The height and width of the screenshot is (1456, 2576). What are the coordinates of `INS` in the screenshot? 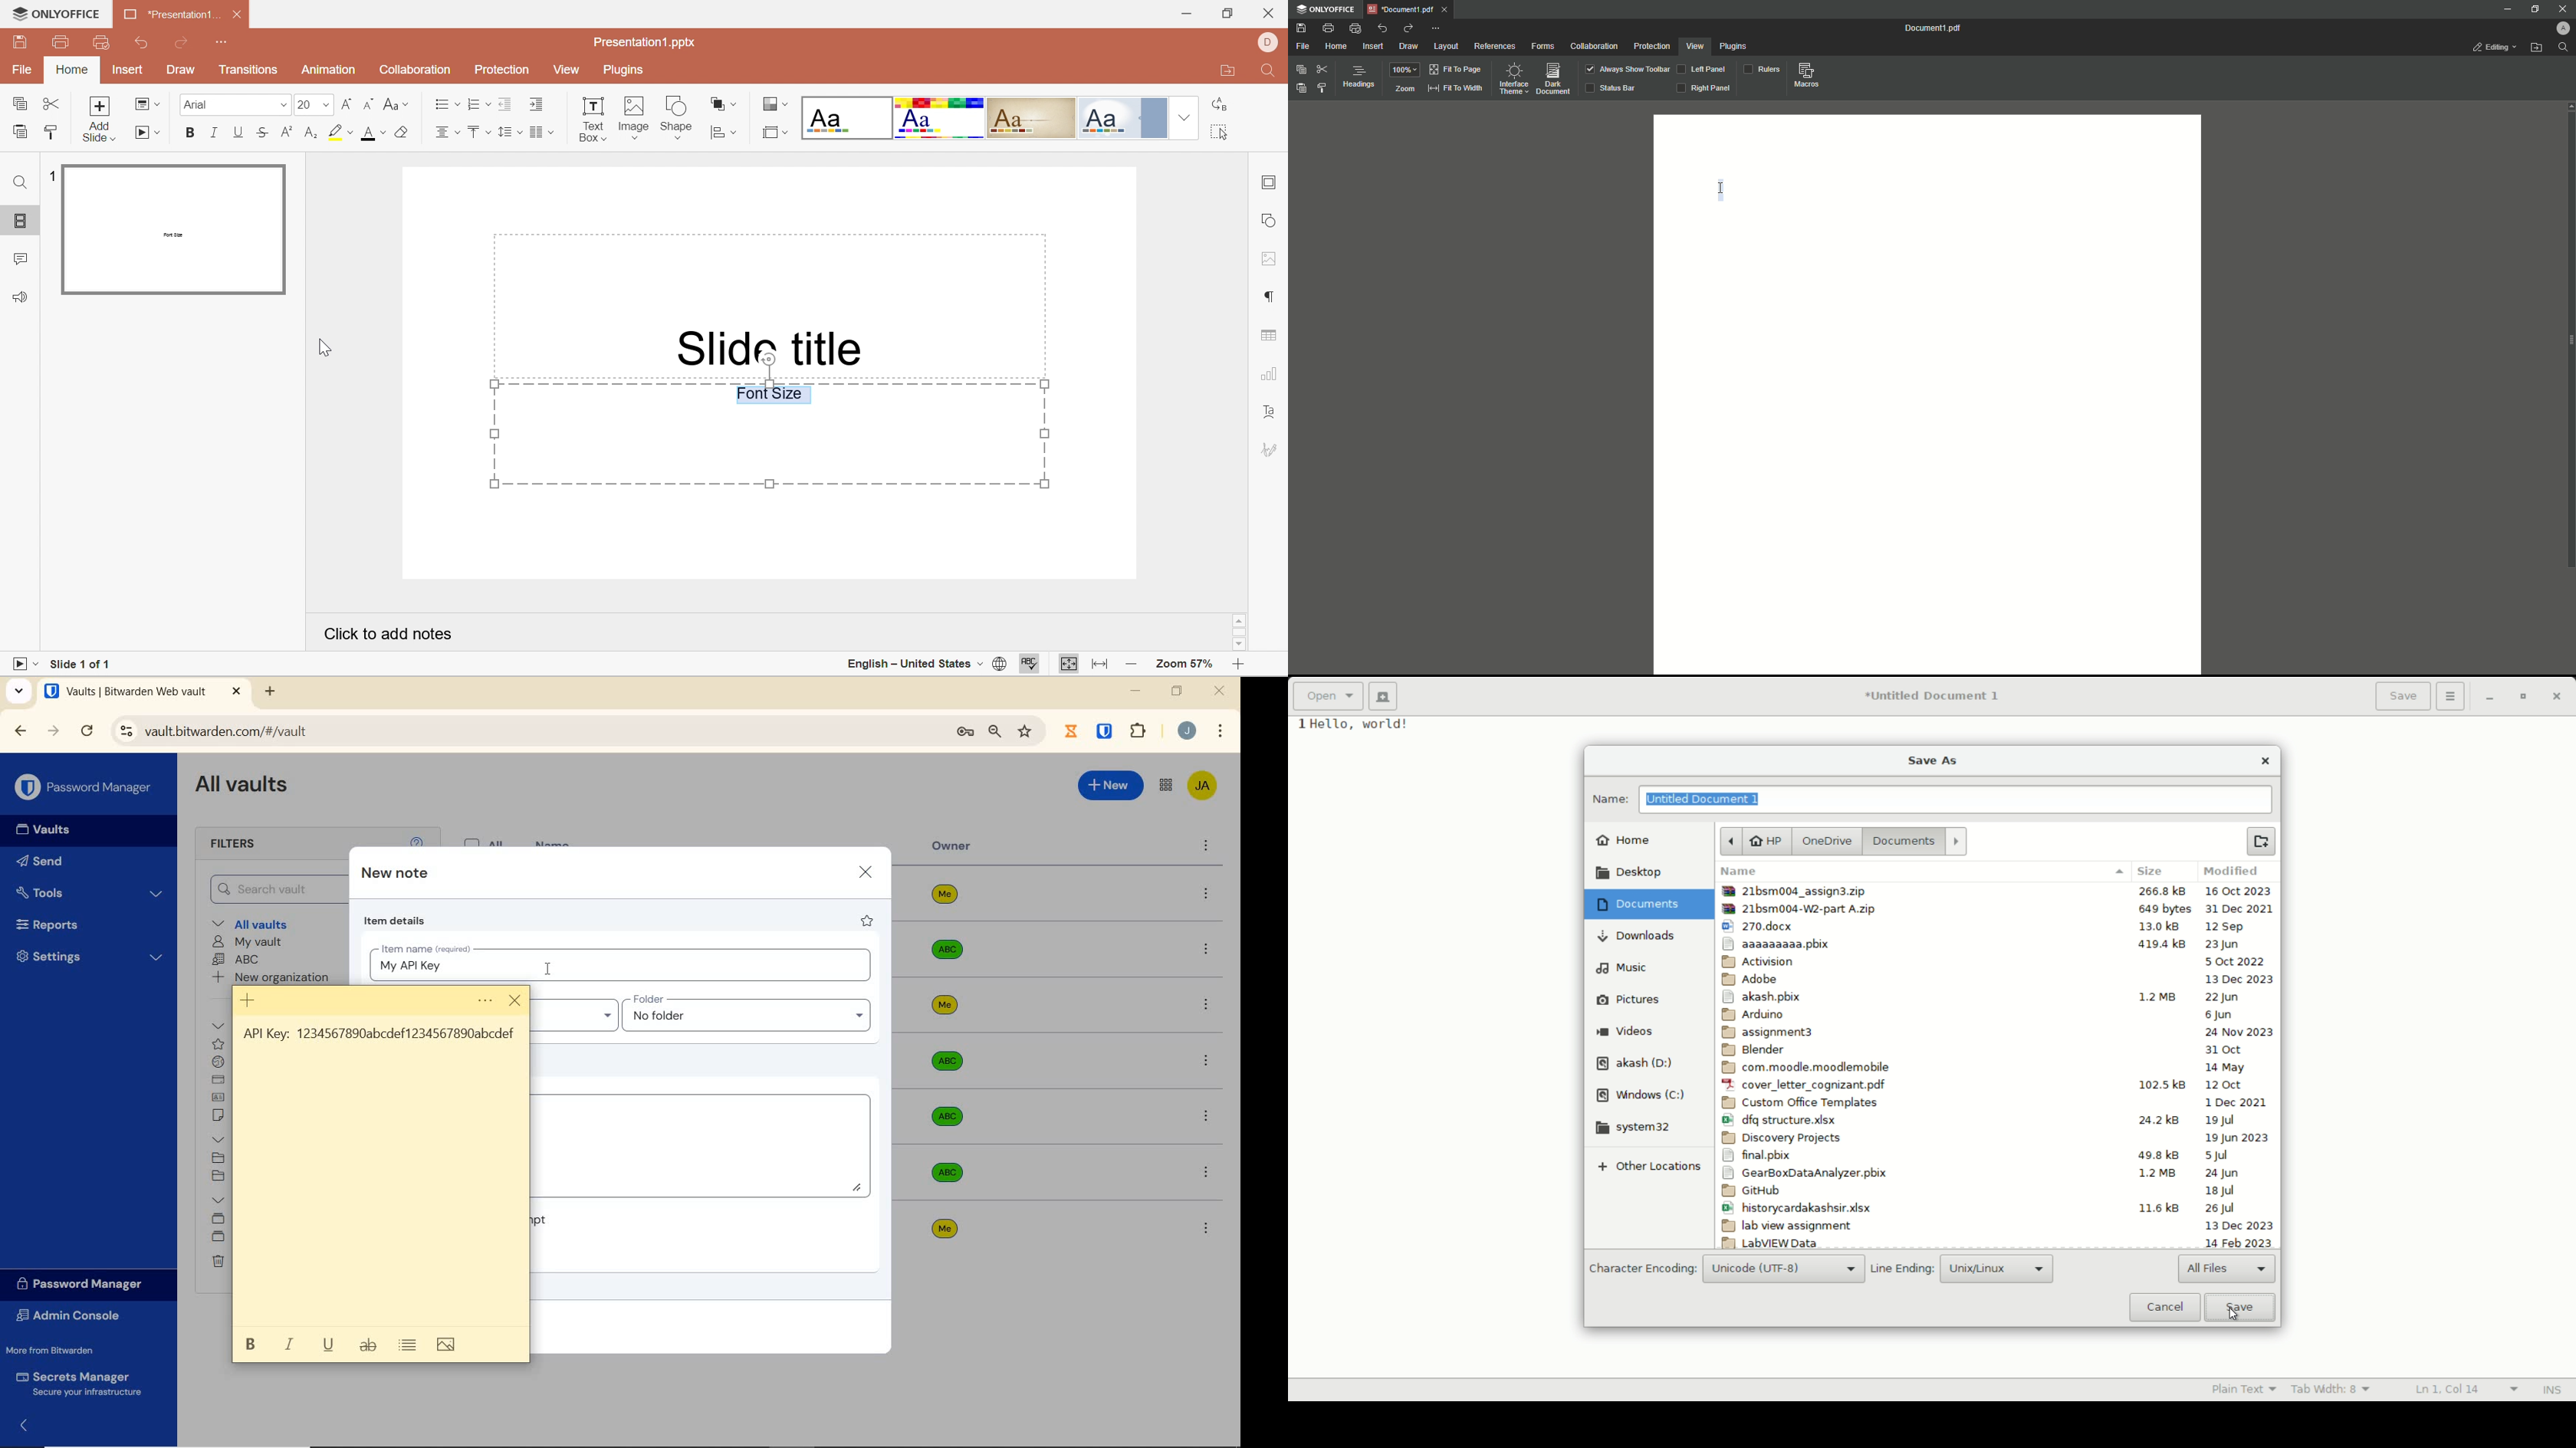 It's located at (2553, 1389).